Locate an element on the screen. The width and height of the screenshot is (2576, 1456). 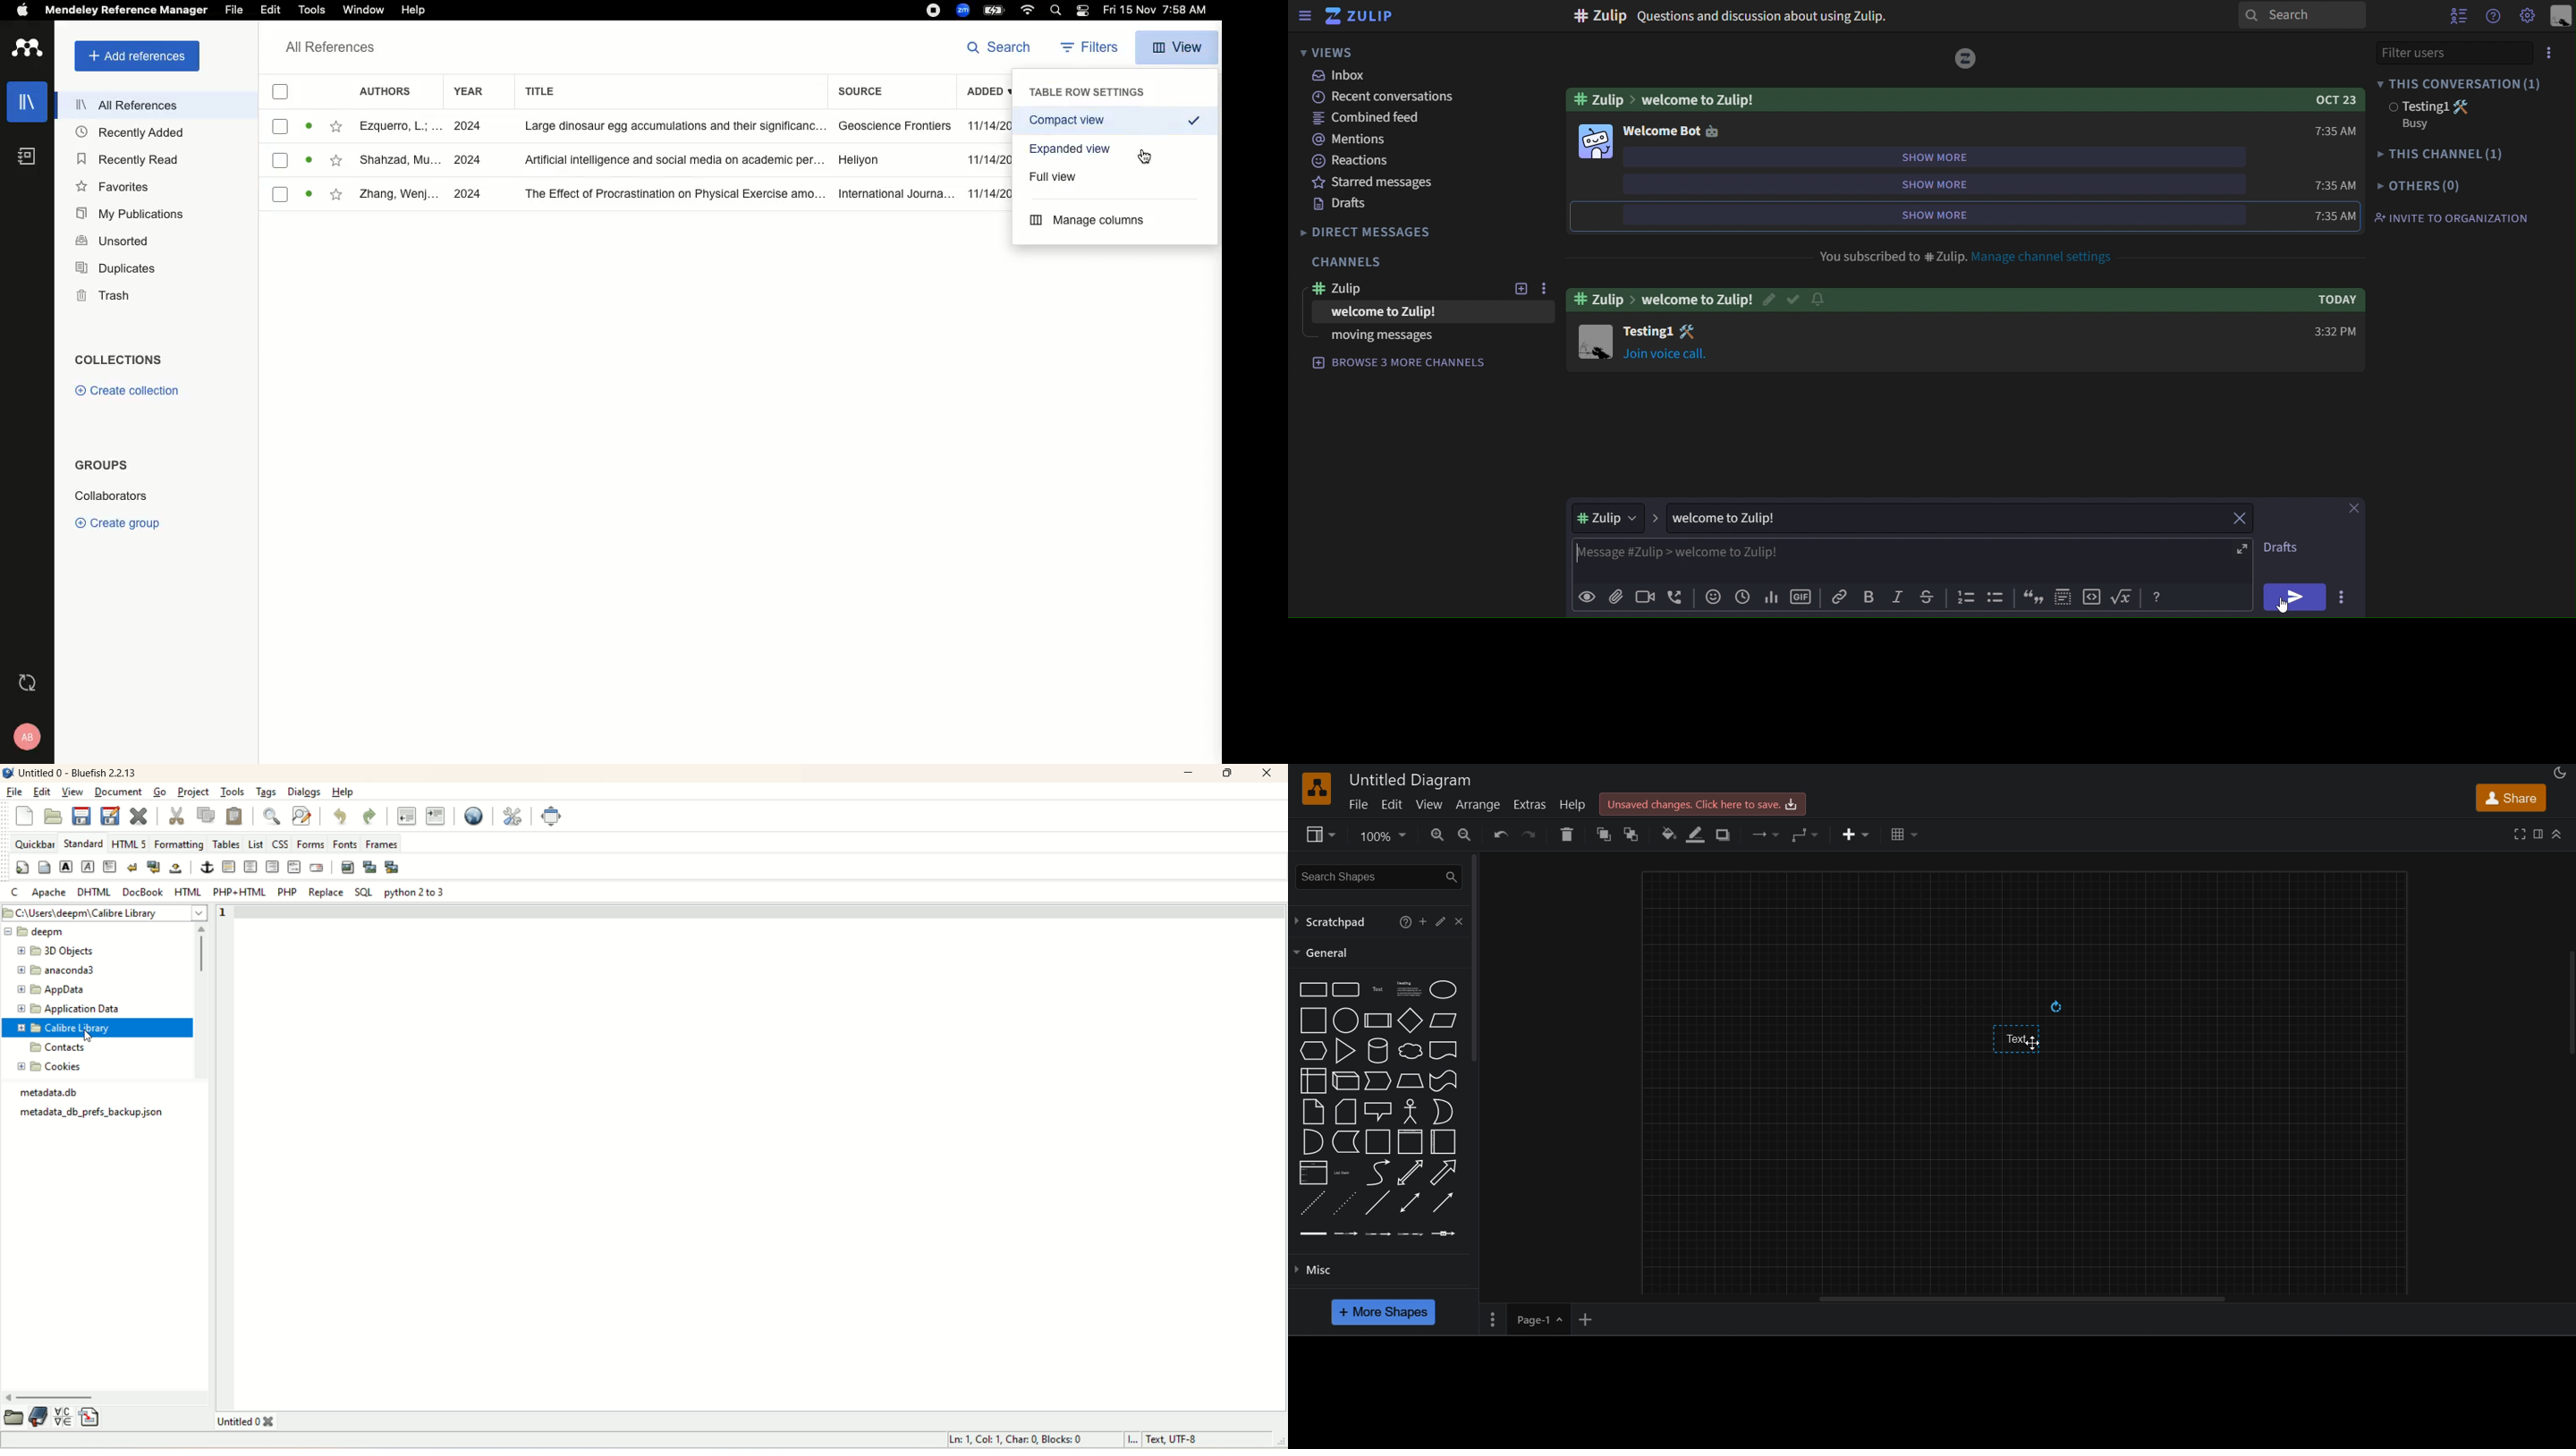
preview in browser is located at coordinates (471, 815).